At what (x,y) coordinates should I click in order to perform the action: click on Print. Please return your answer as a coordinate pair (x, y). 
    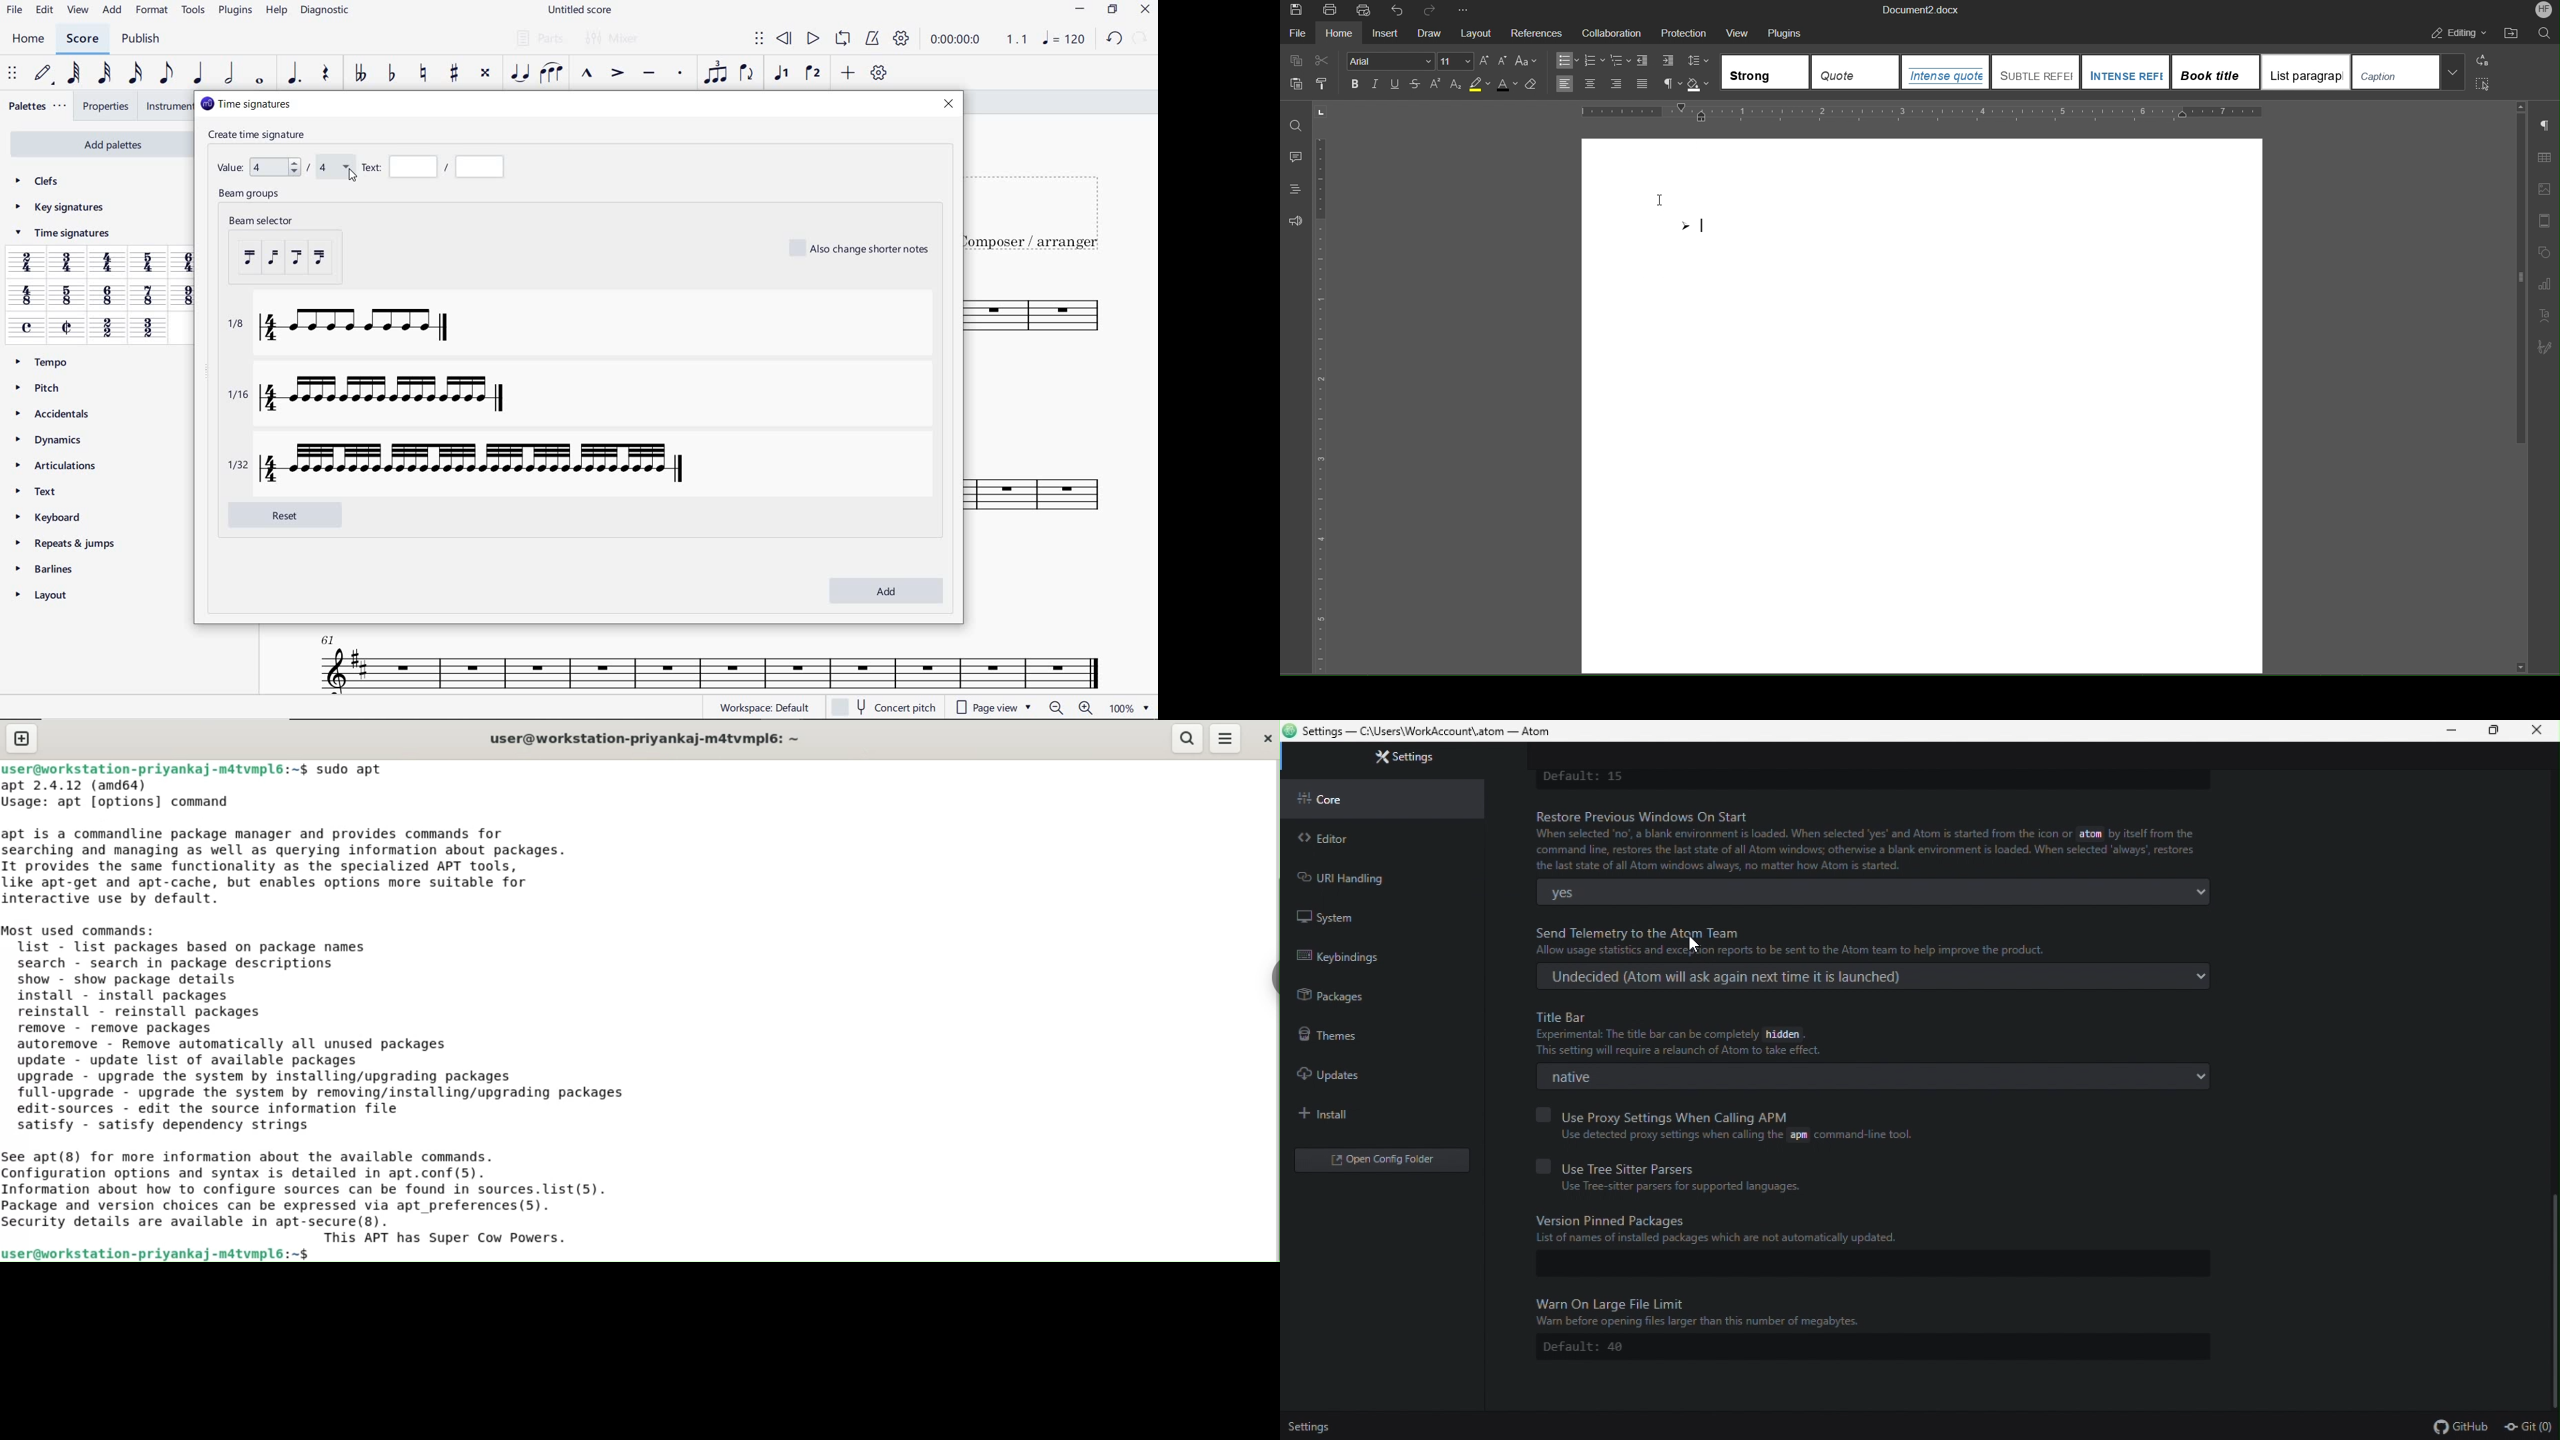
    Looking at the image, I should click on (1331, 12).